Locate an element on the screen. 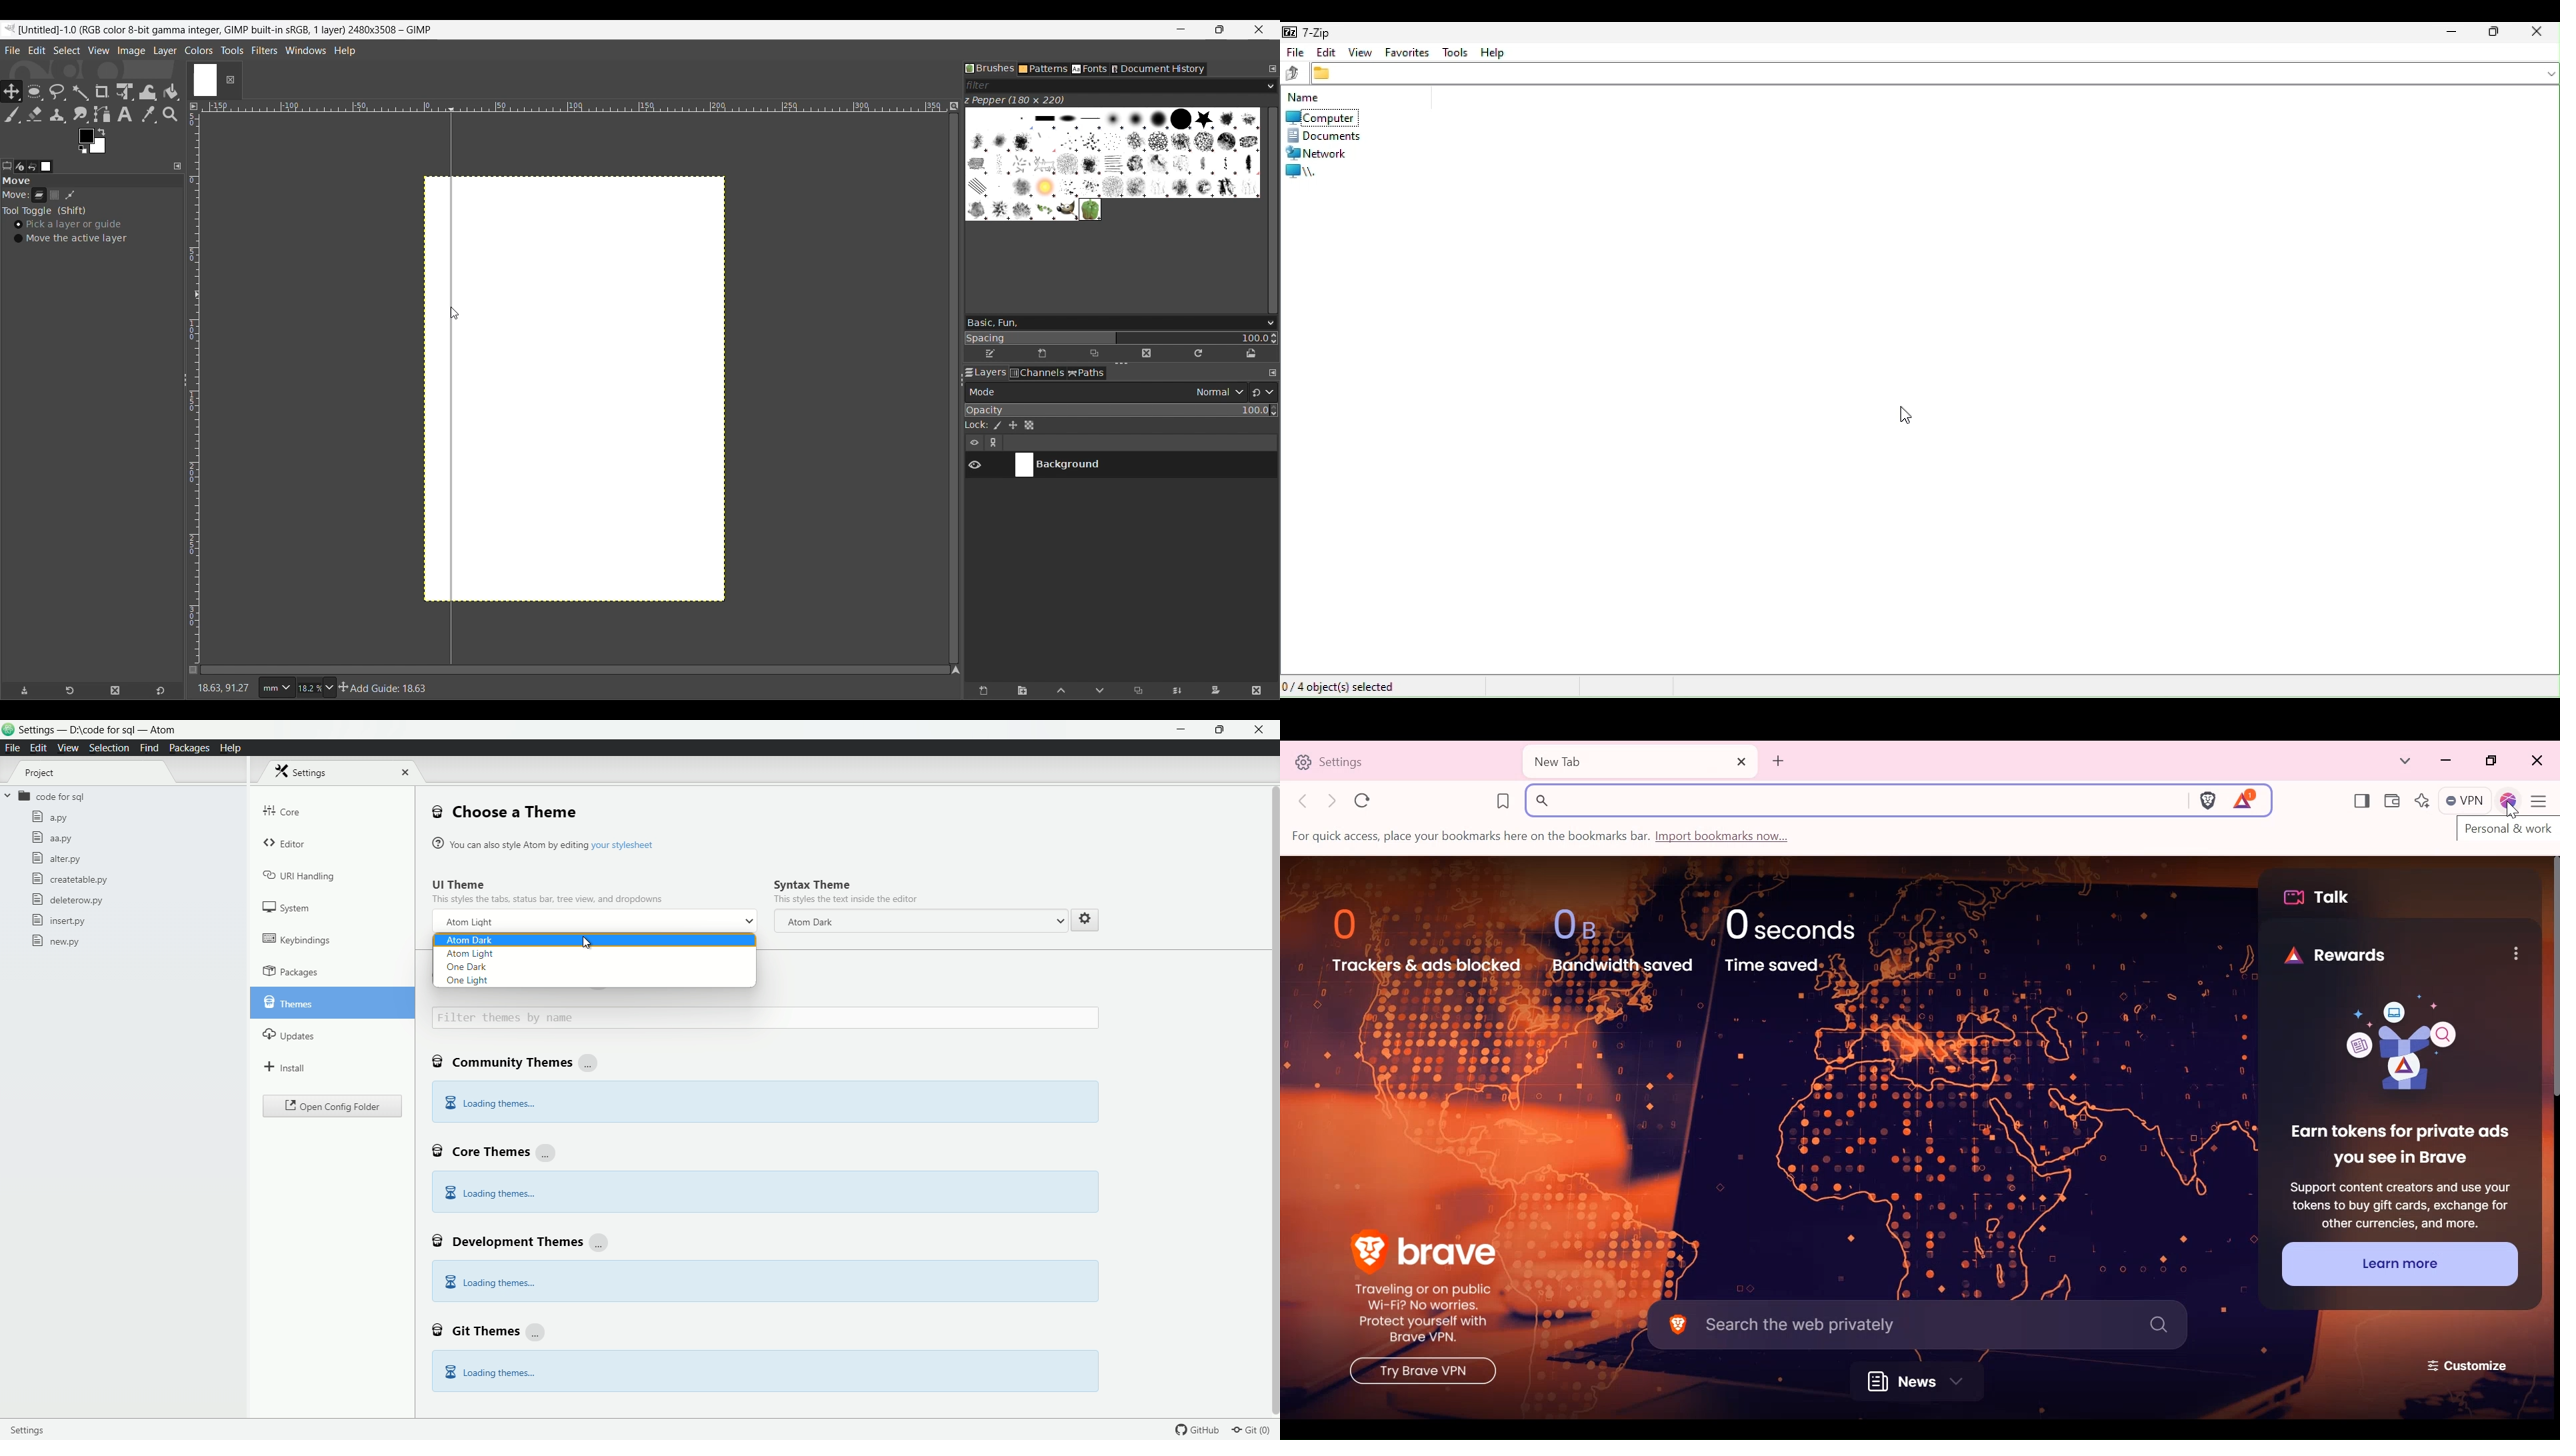 This screenshot has height=1456, width=2576. Foreground color is located at coordinates (91, 141).